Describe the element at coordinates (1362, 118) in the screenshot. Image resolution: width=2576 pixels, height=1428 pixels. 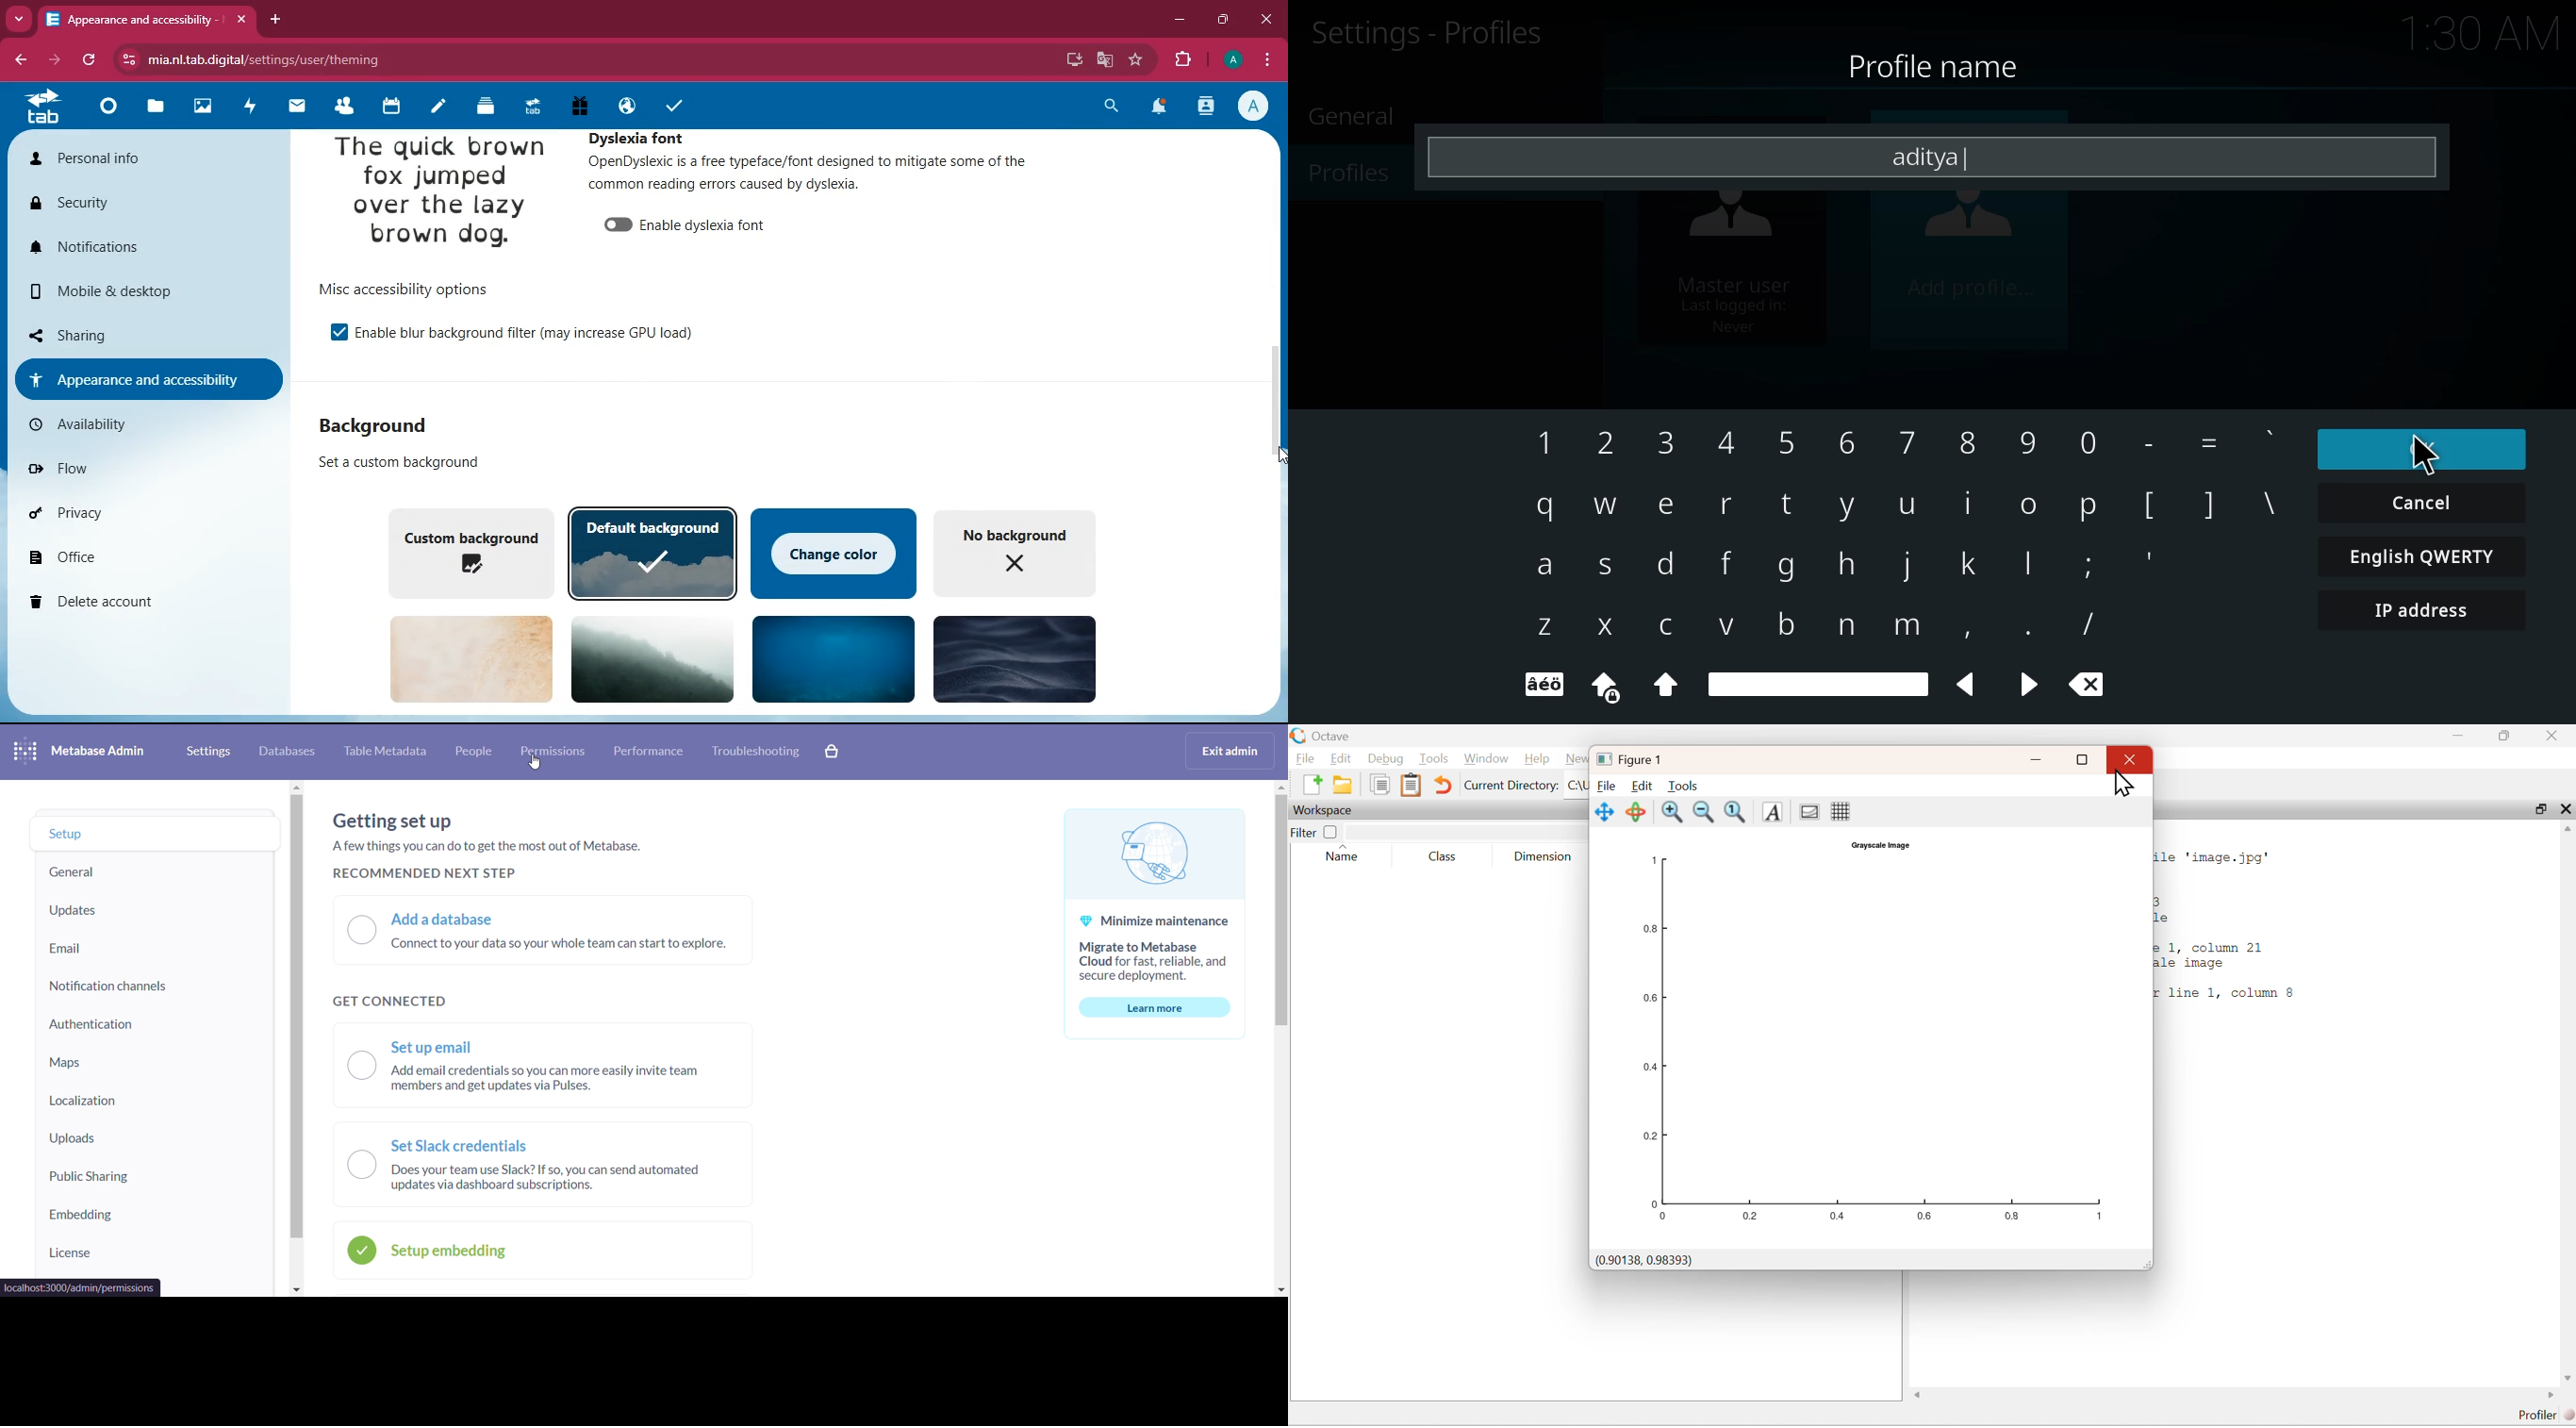
I see `general` at that location.